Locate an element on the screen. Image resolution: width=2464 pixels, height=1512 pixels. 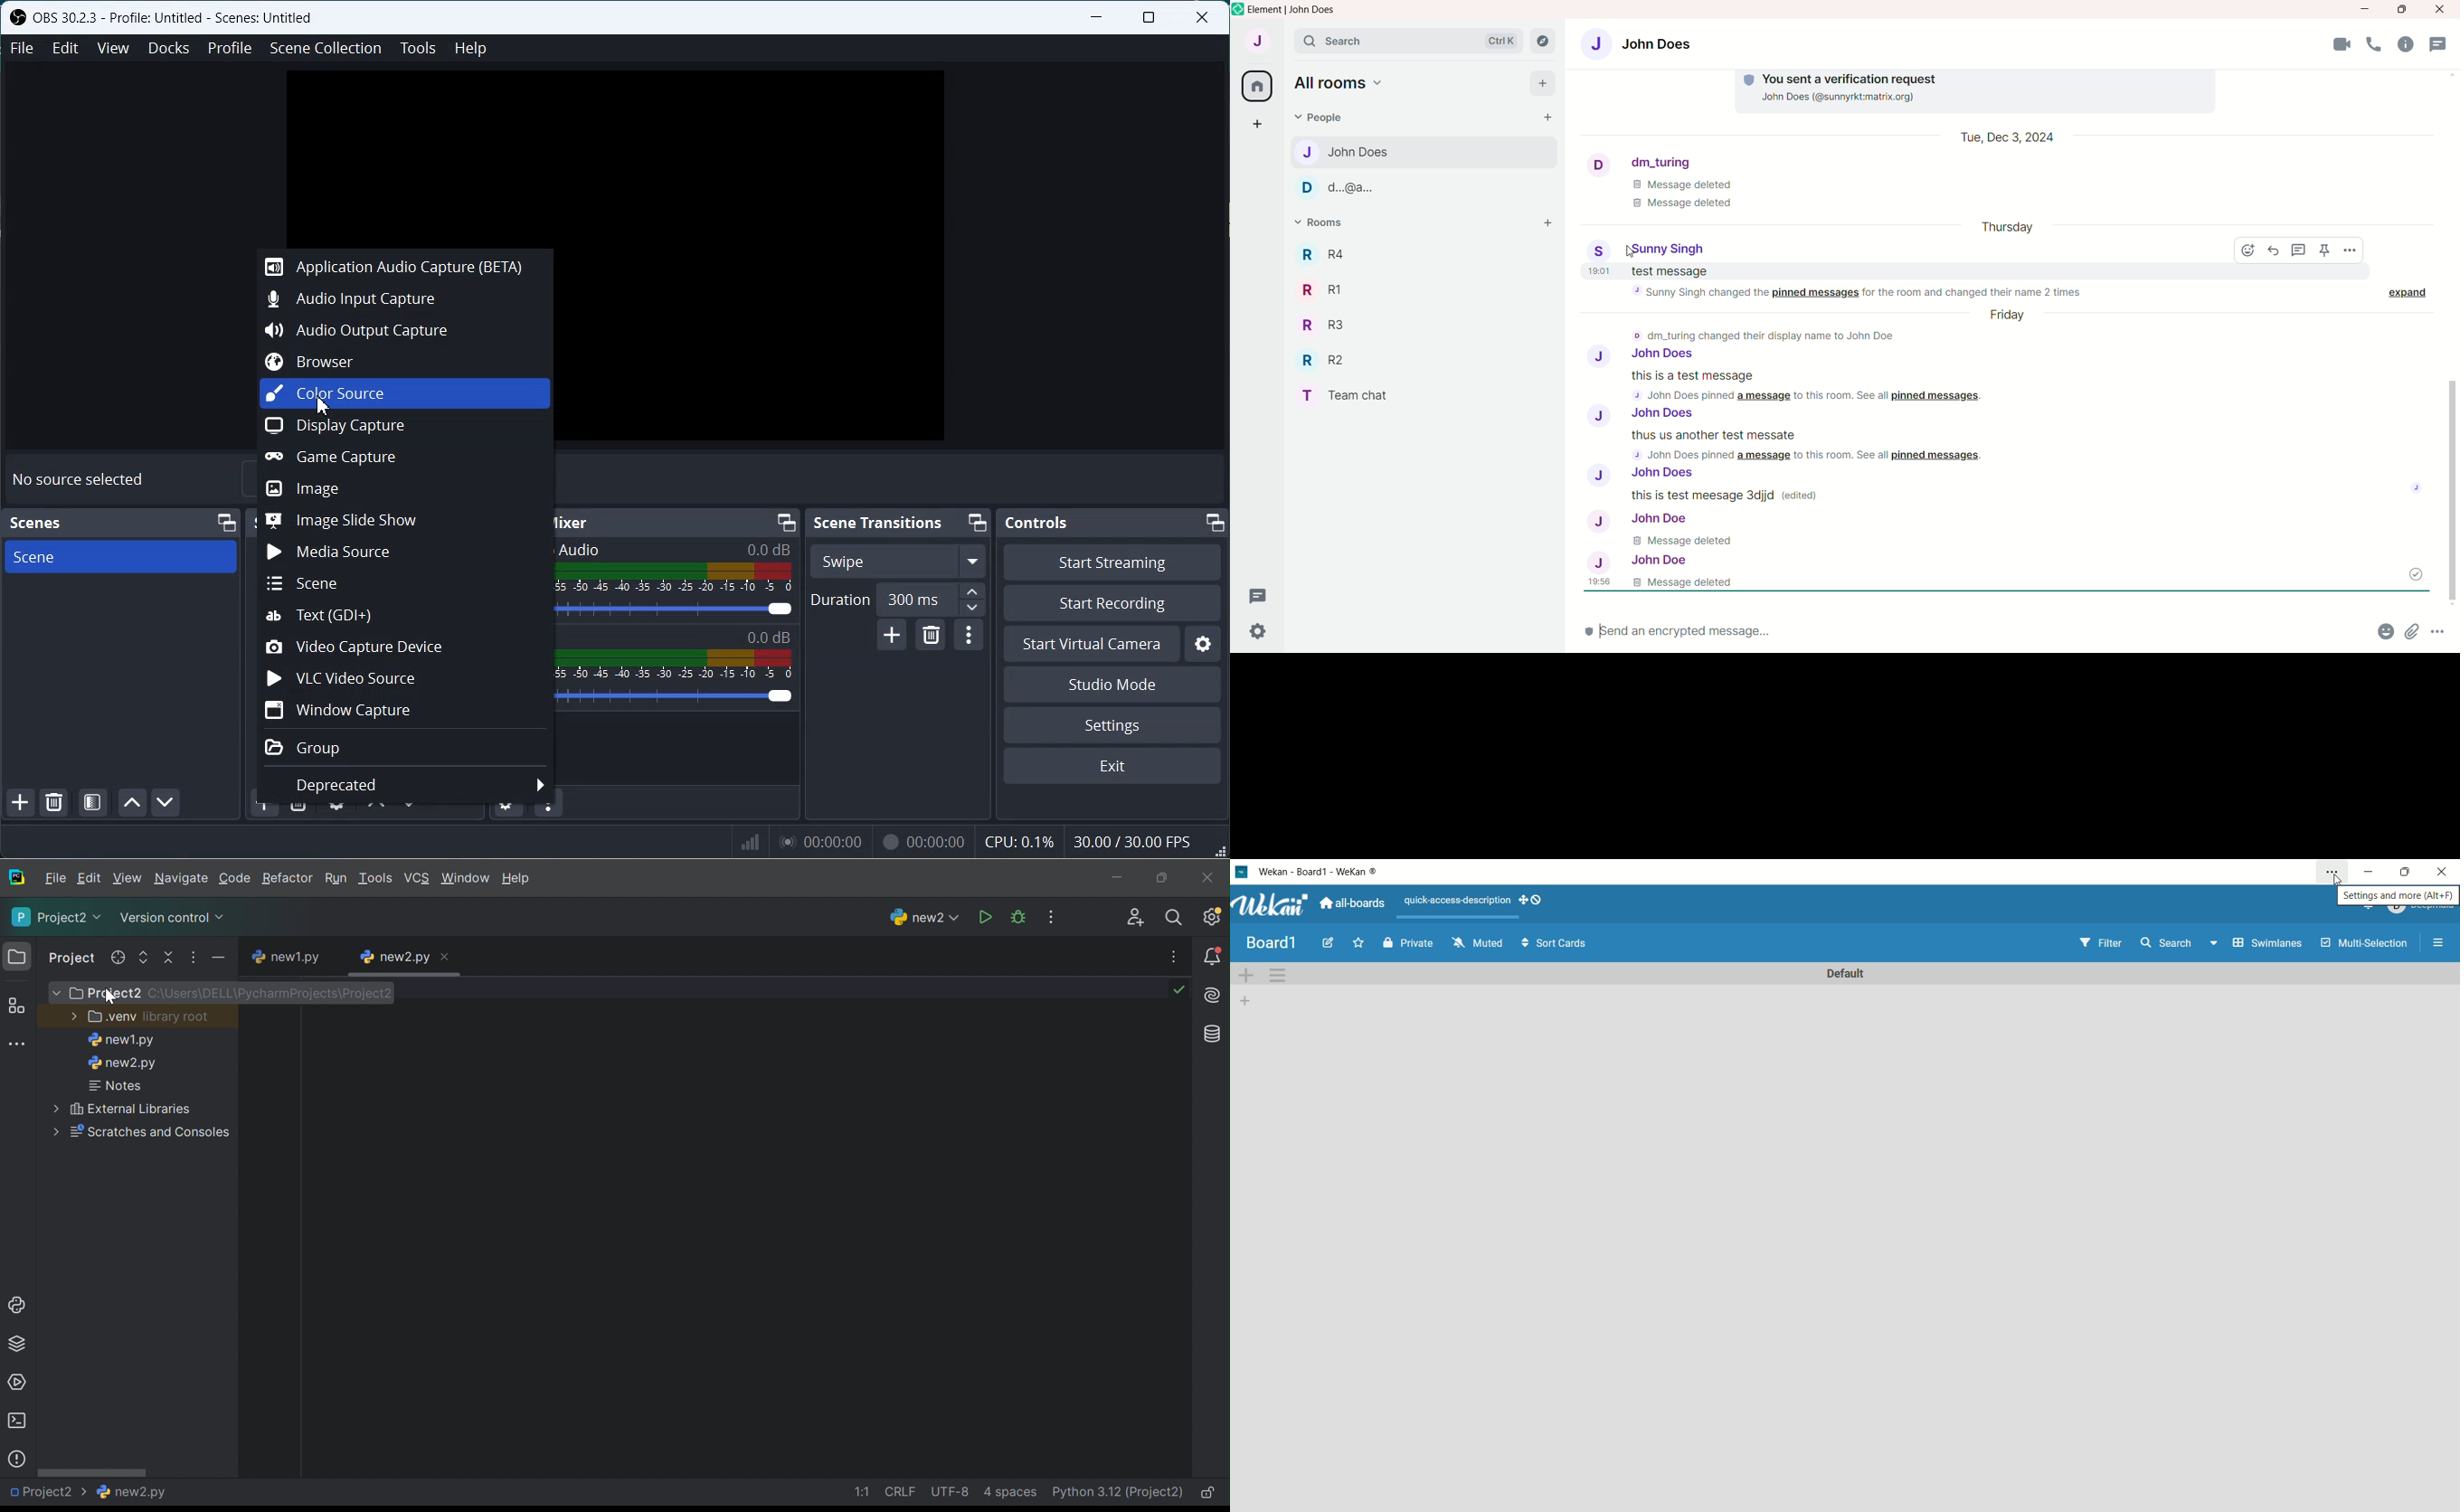
OBS 30.2.3 - Profile: Untitled - Scenes: Untitled is located at coordinates (176, 17).